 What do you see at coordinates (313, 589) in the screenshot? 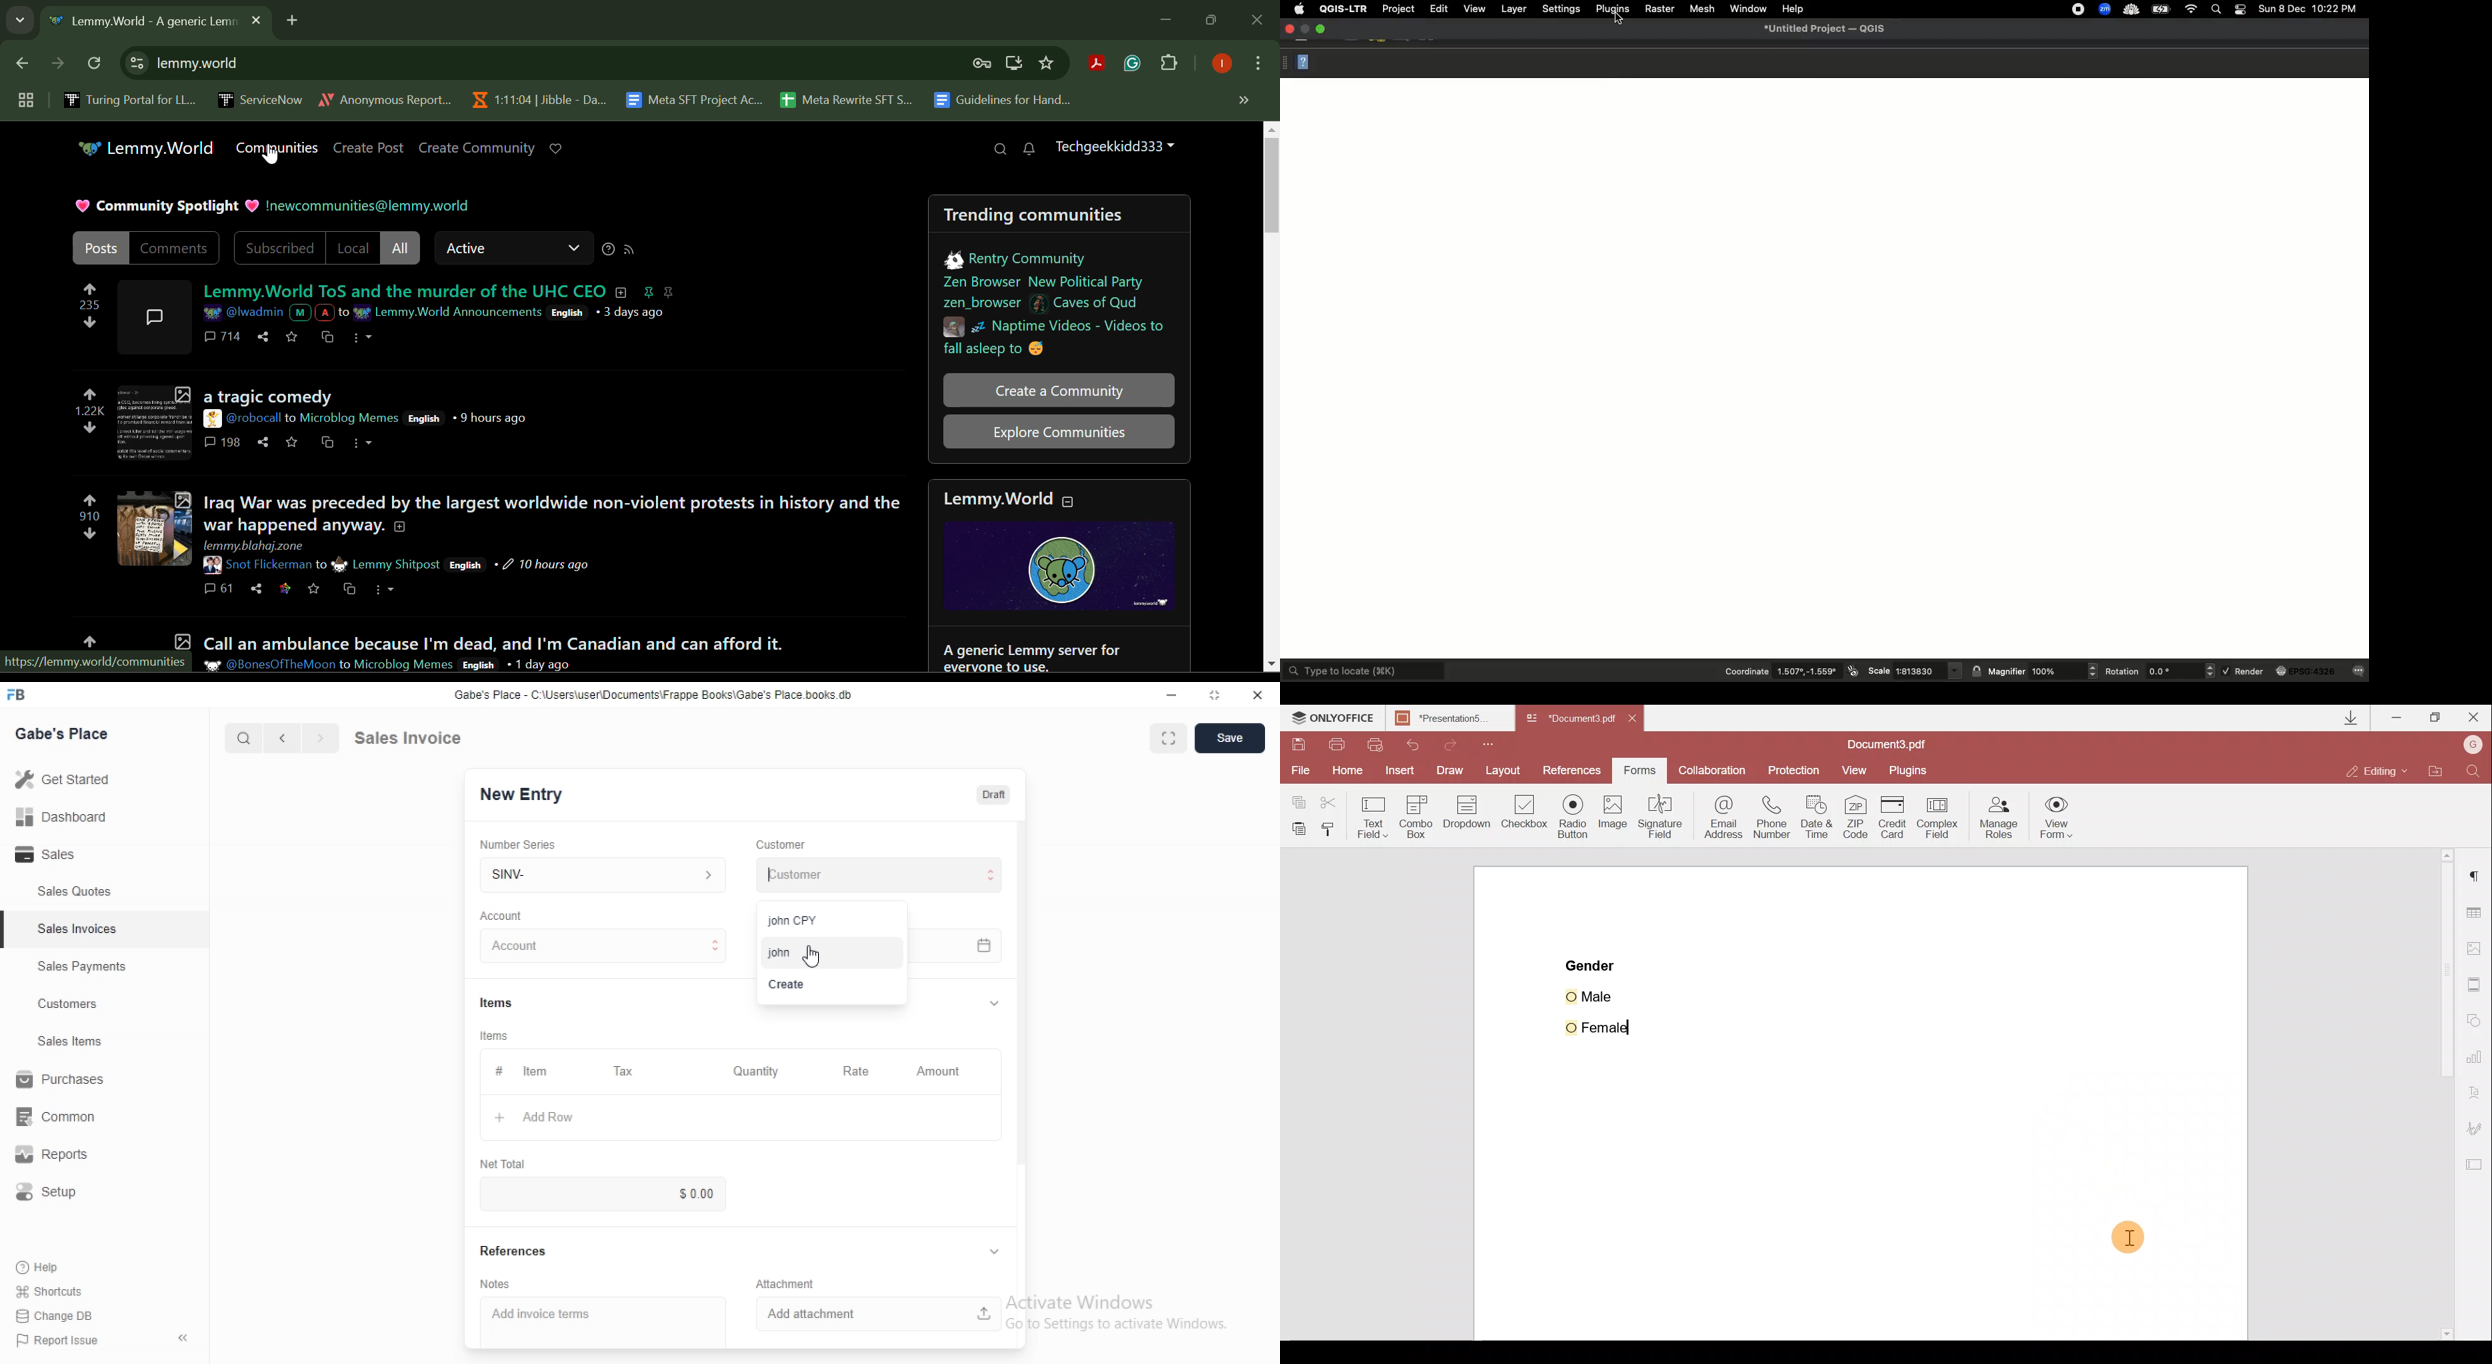
I see `Save` at bounding box center [313, 589].